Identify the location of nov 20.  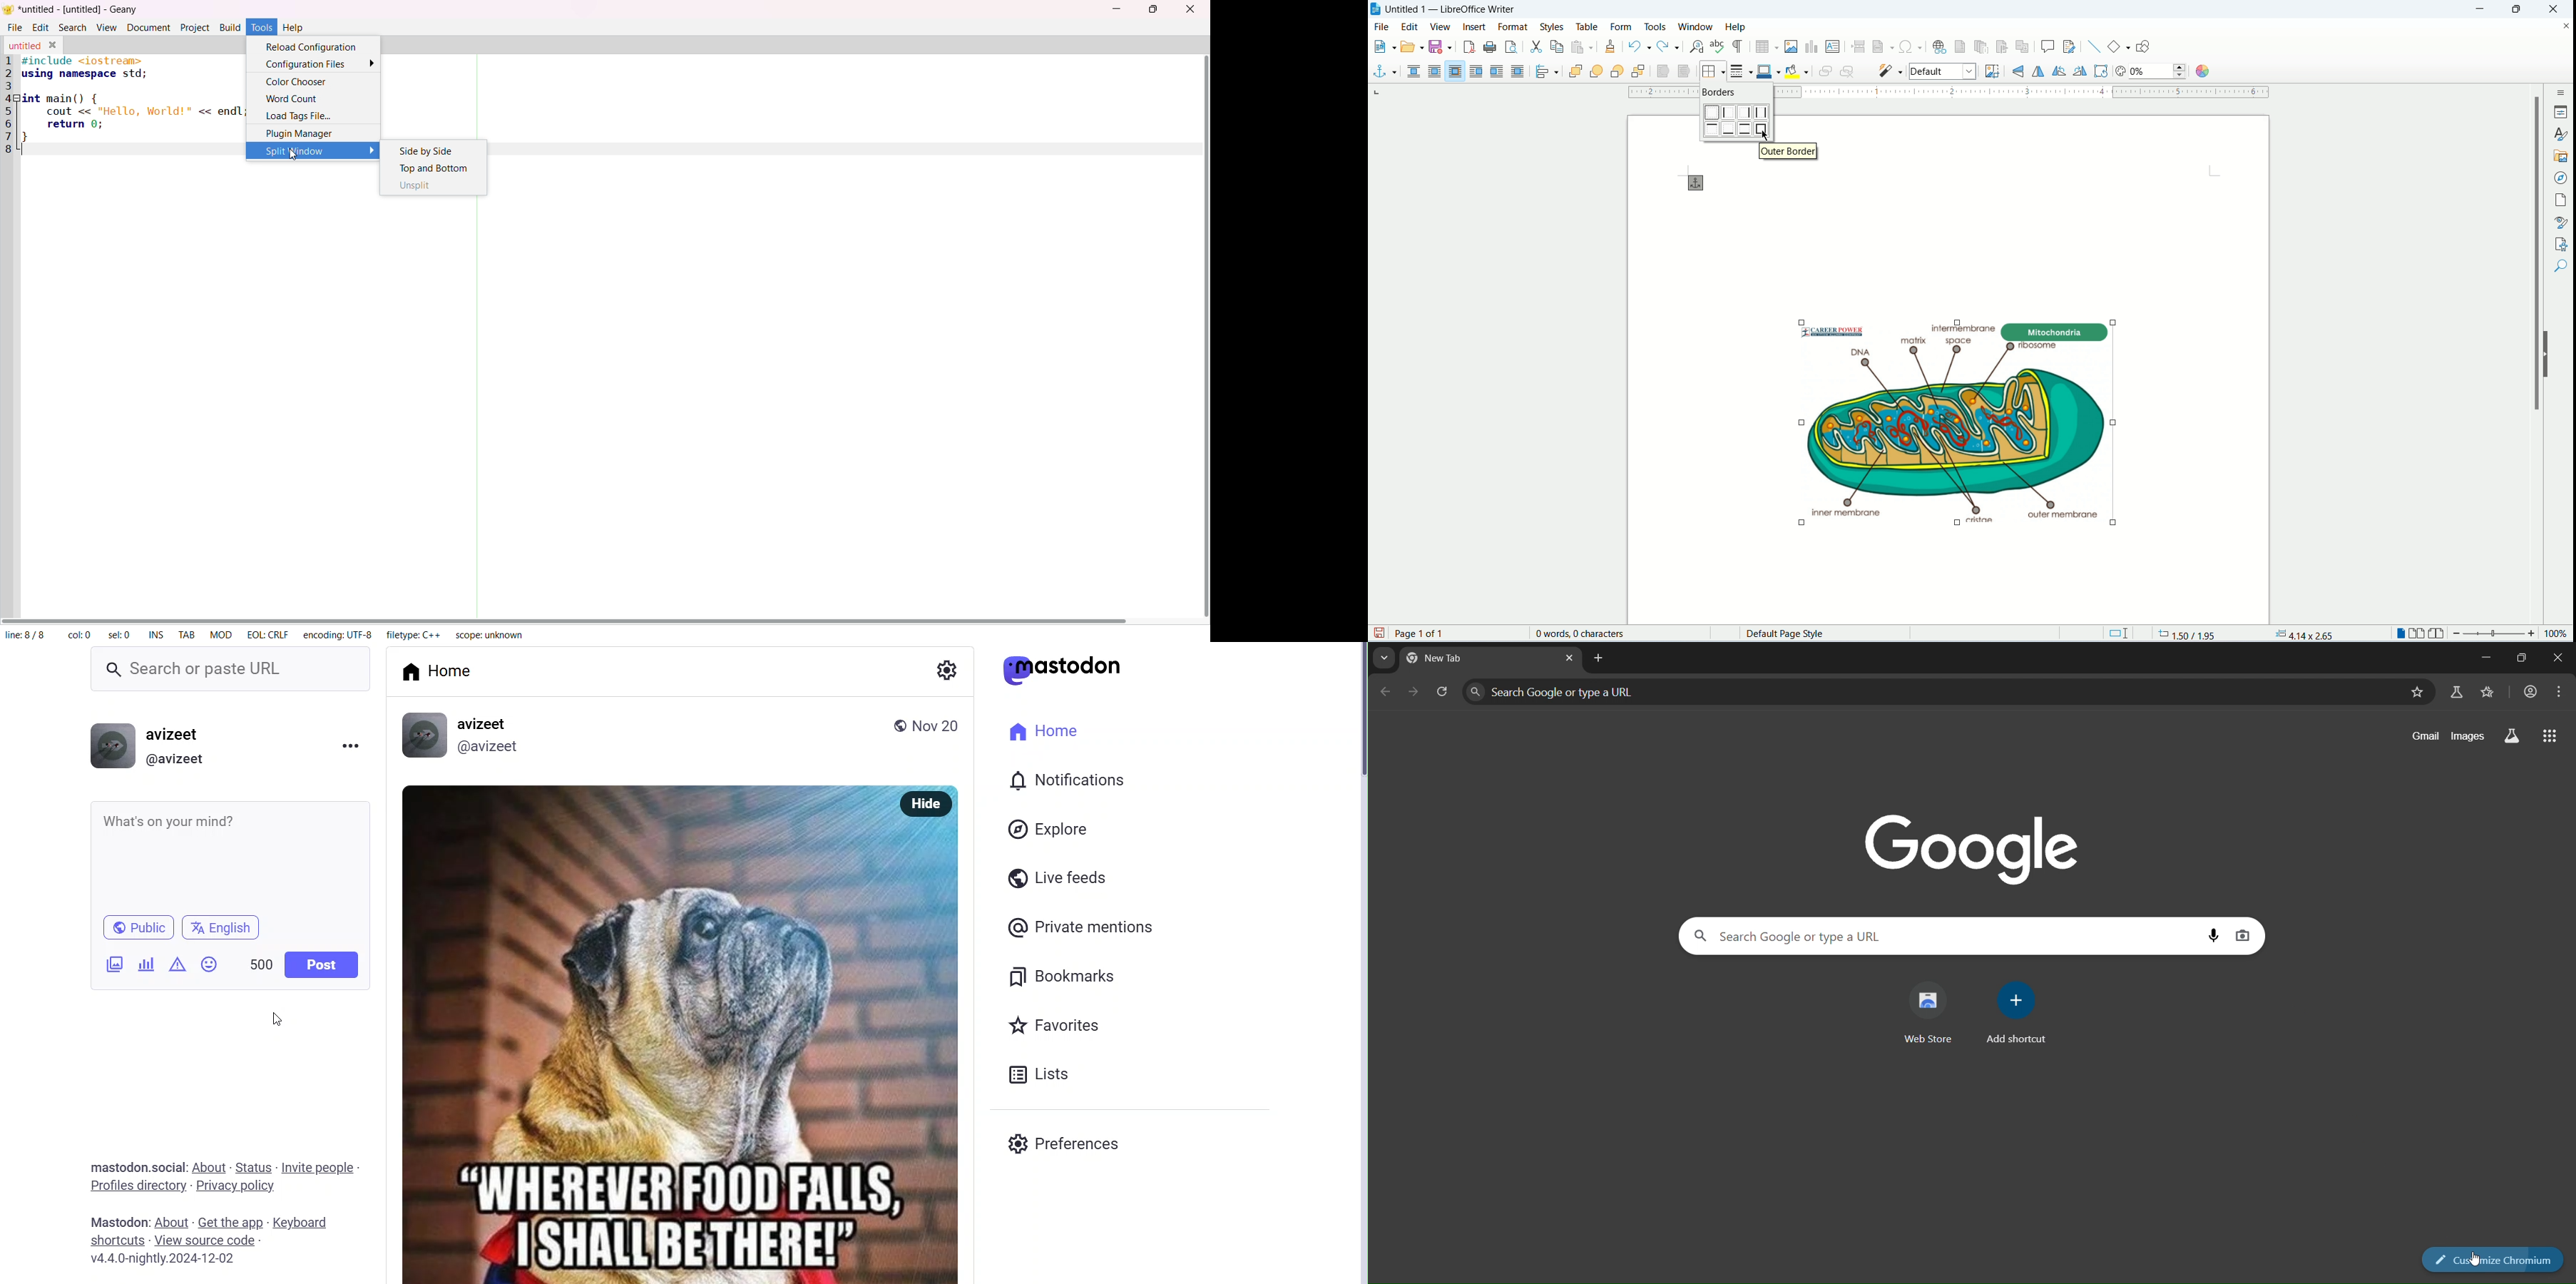
(944, 727).